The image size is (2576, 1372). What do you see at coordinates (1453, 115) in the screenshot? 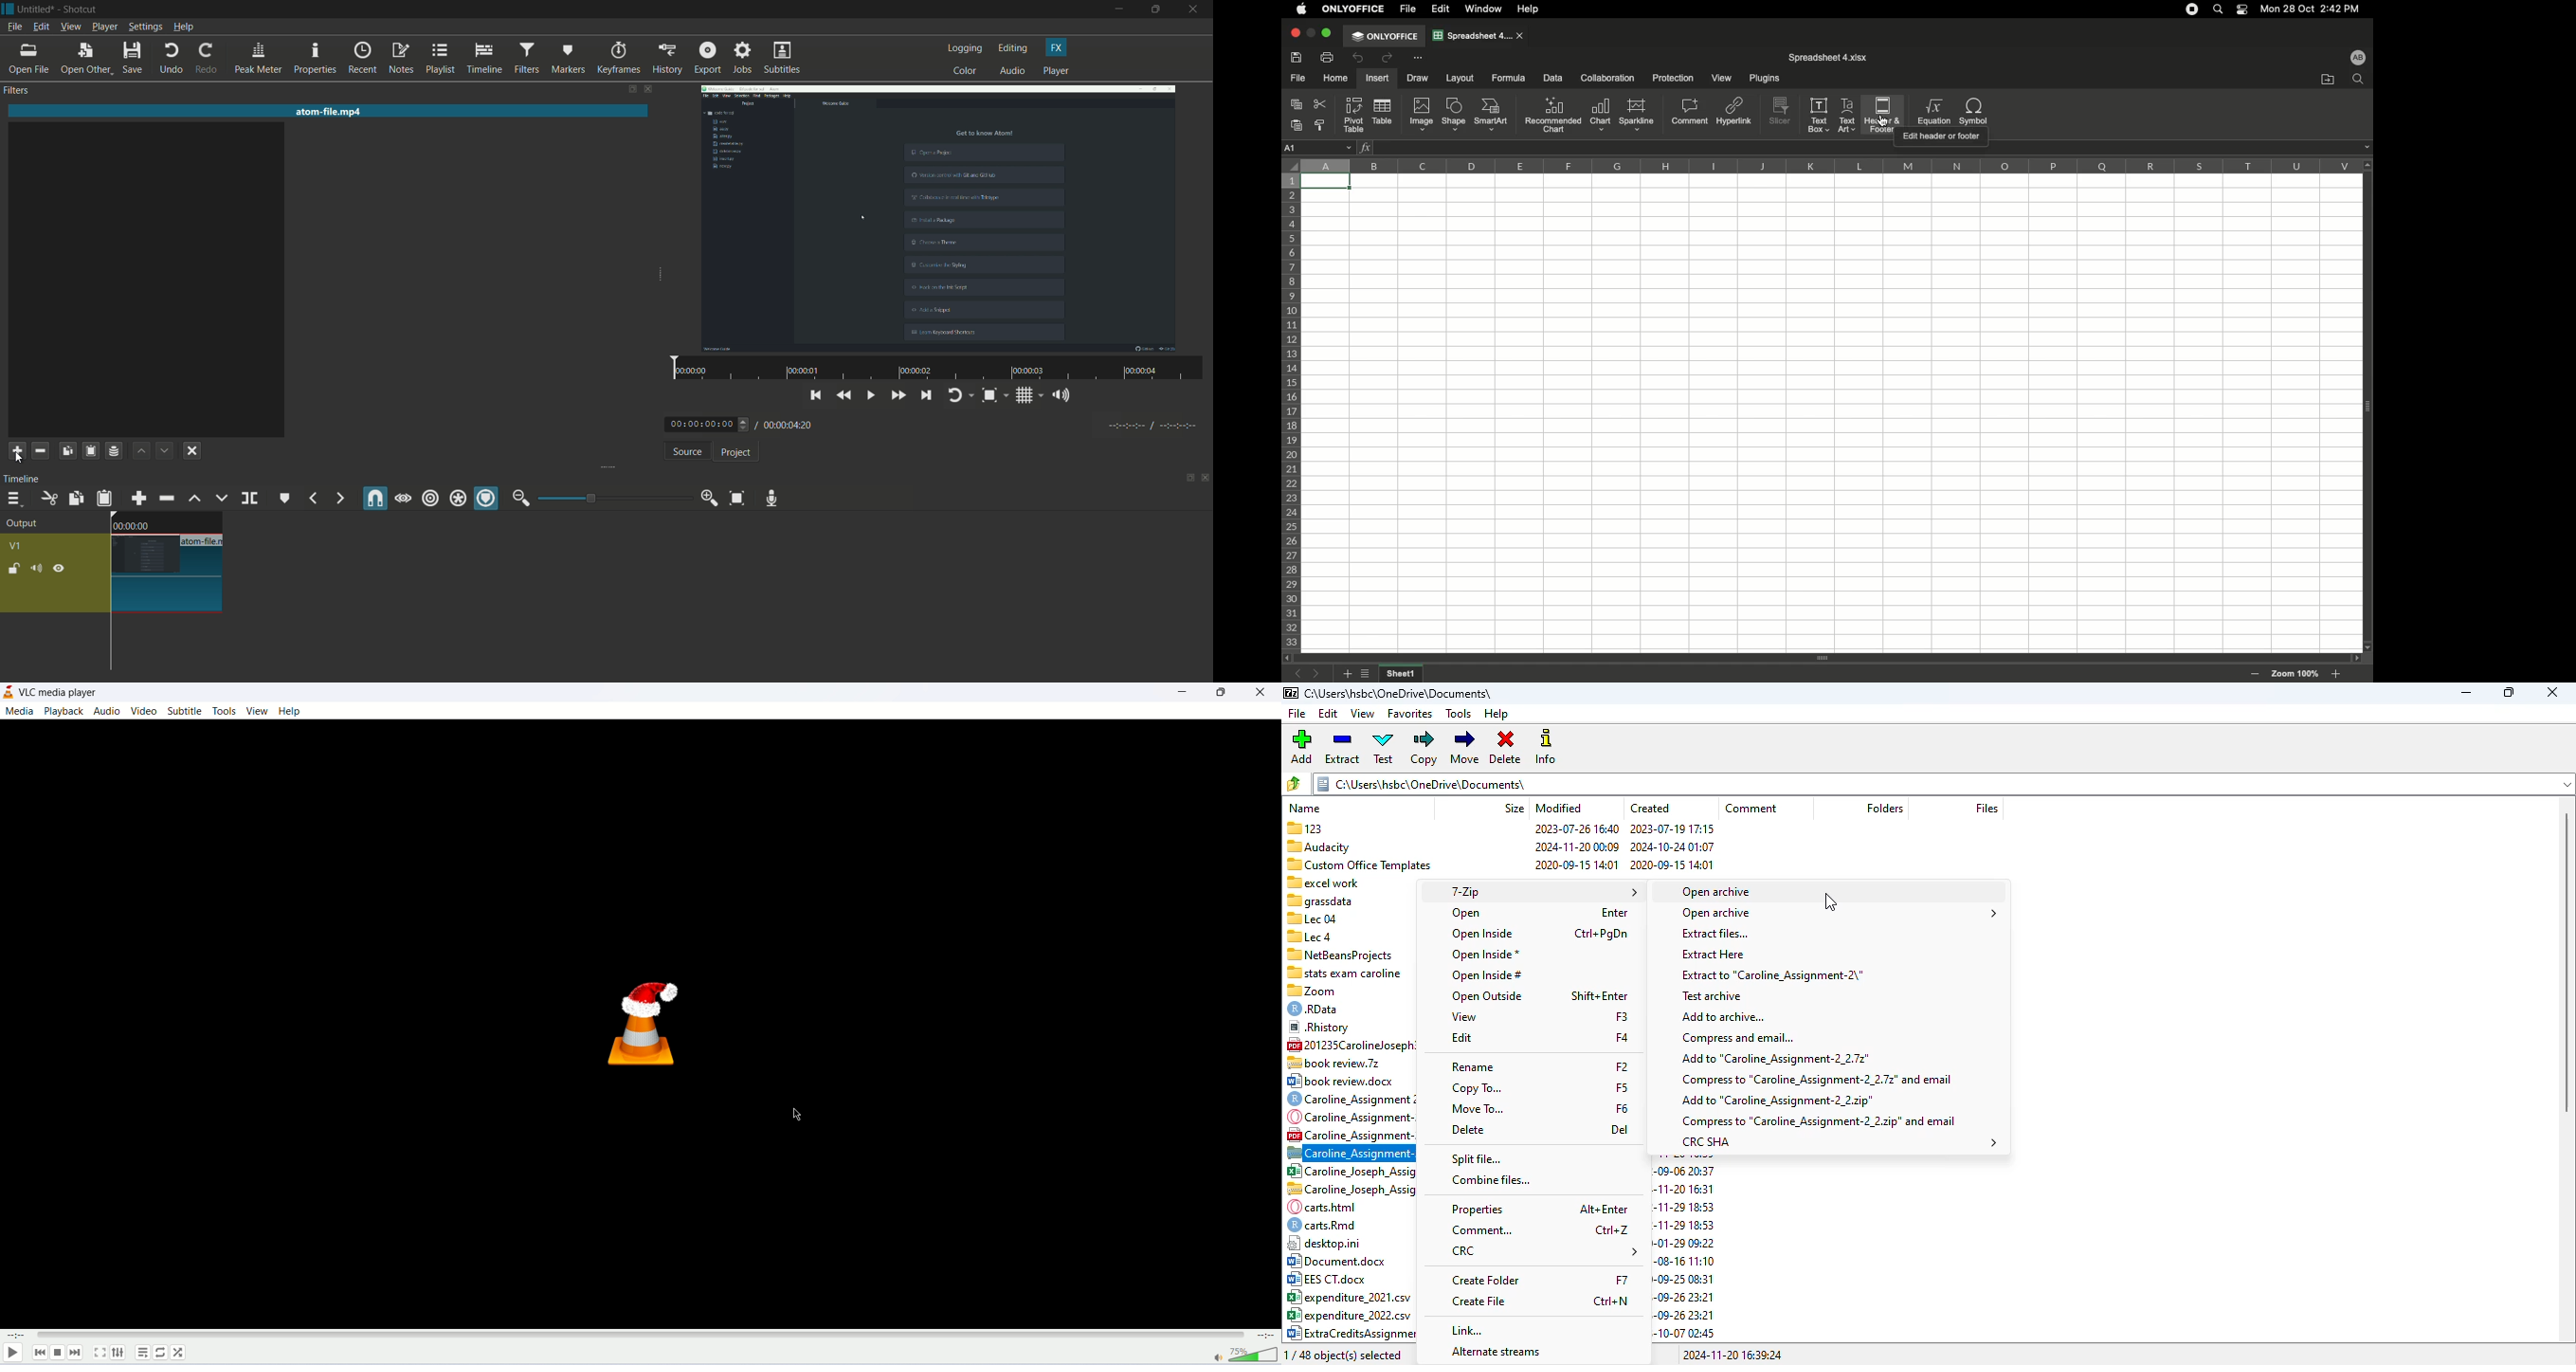
I see `Shape` at bounding box center [1453, 115].